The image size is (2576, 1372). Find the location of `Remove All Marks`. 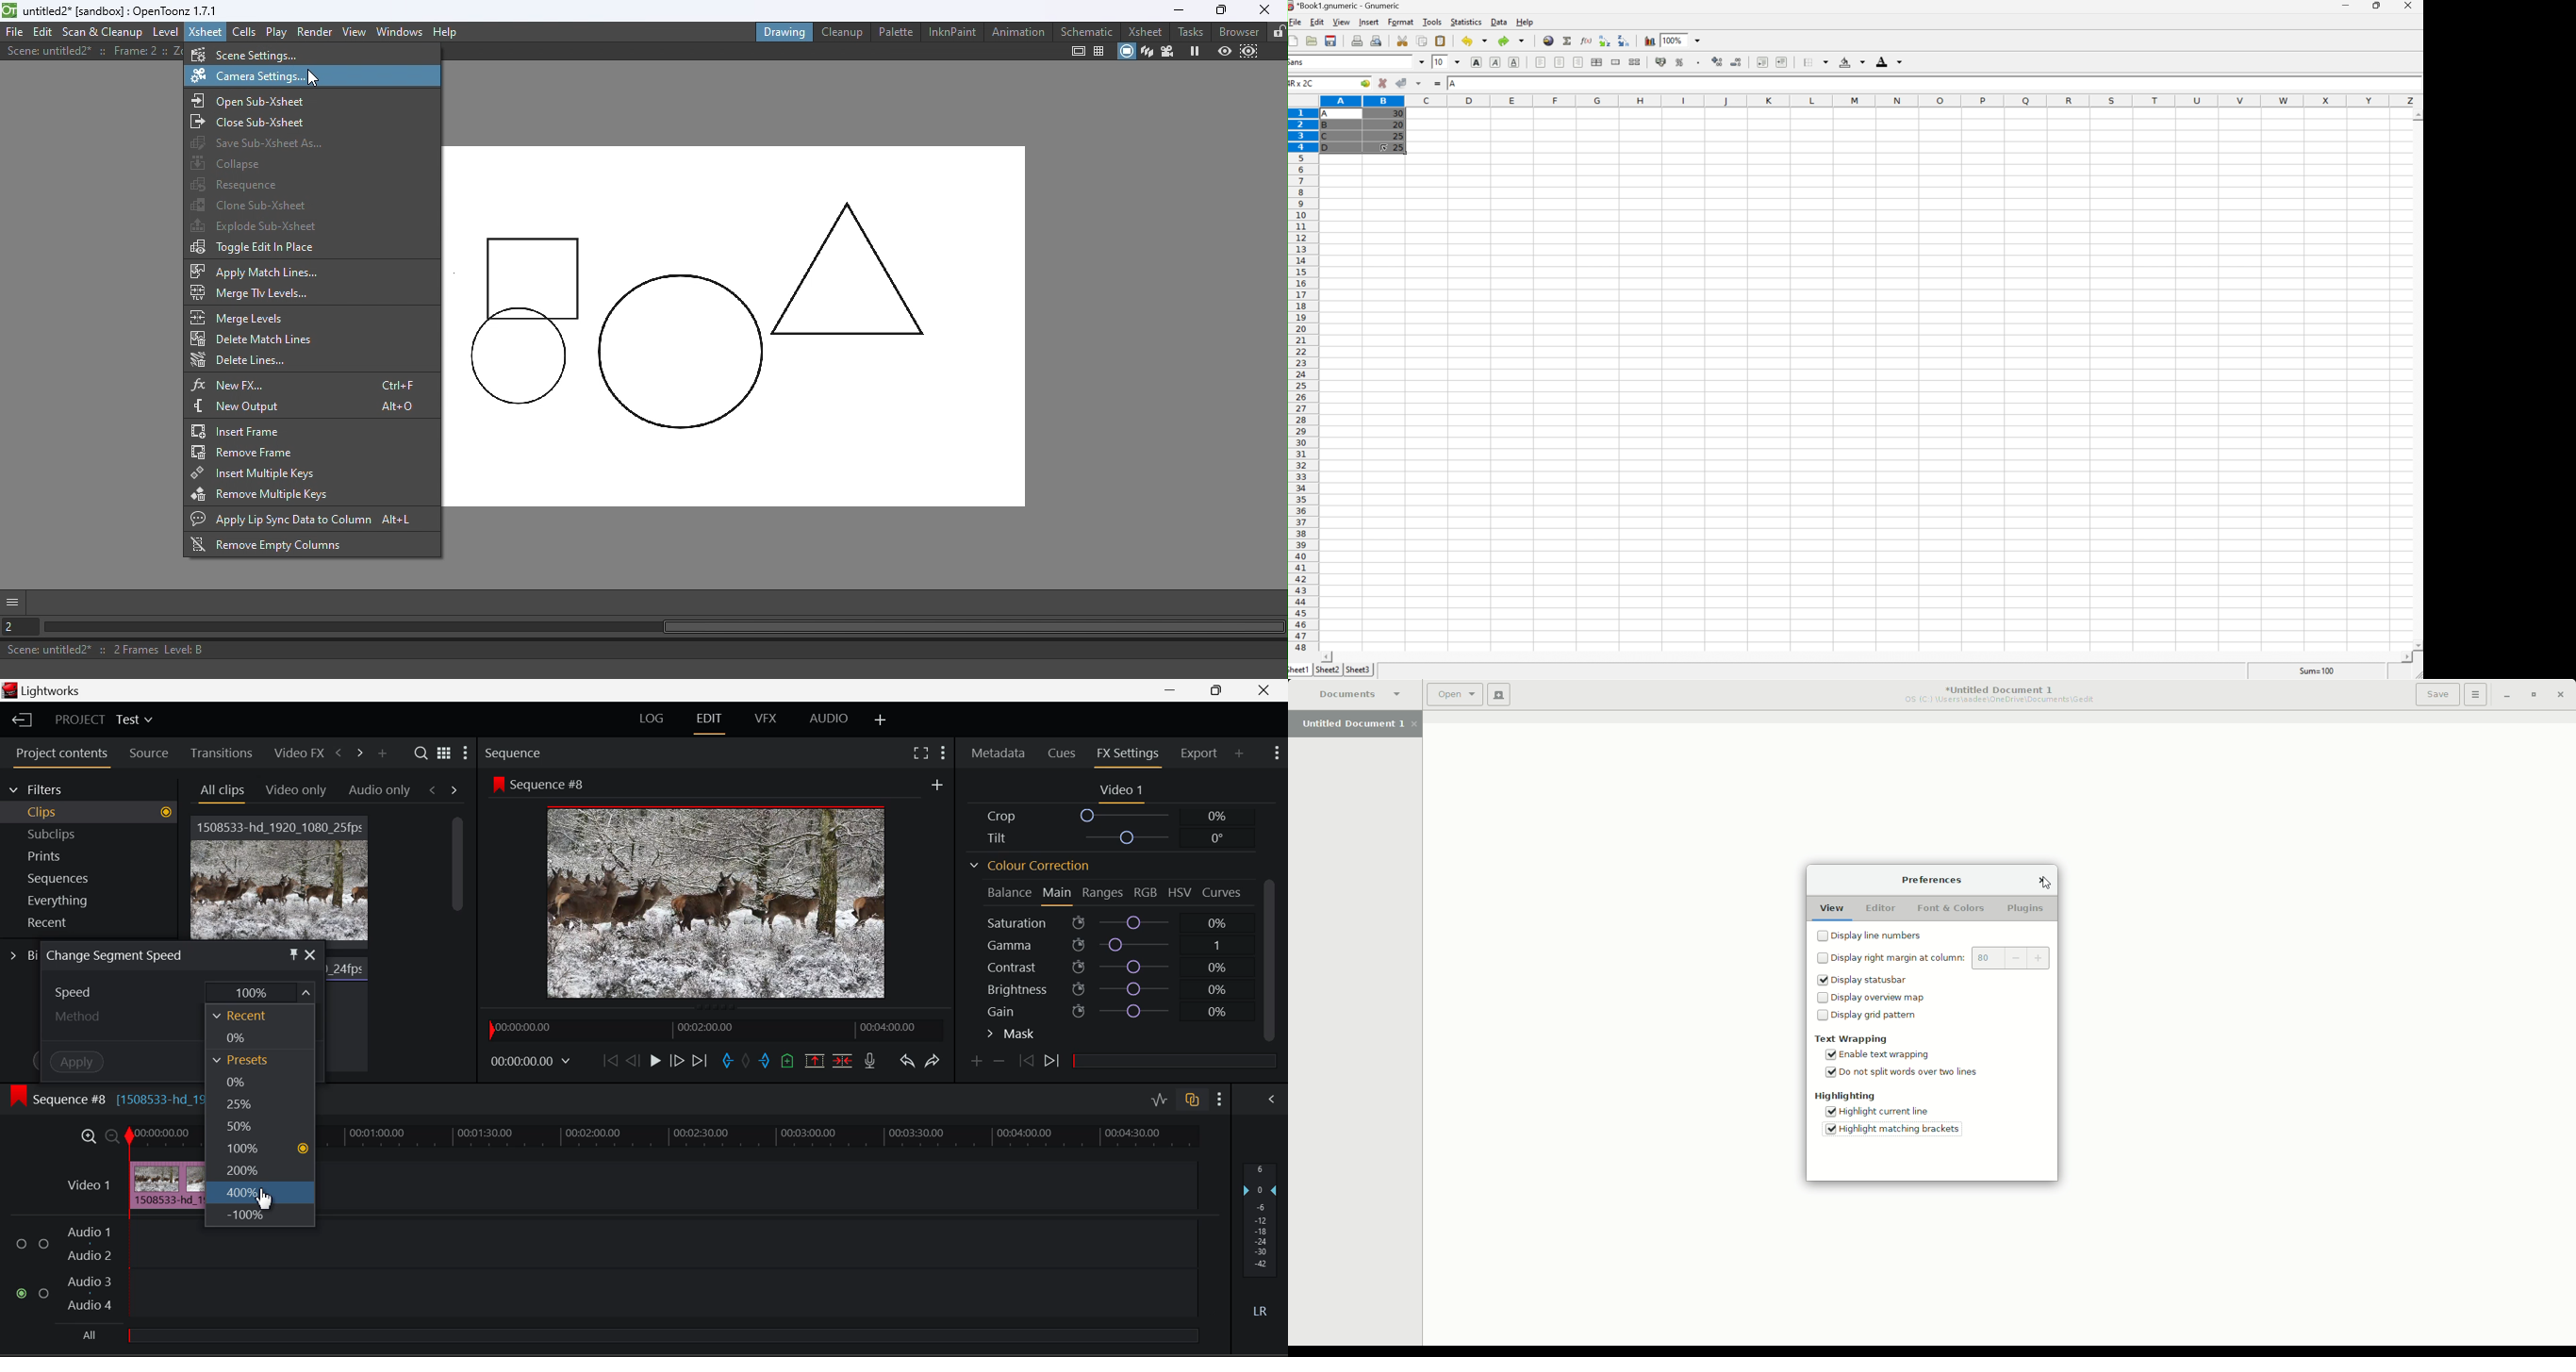

Remove All Marks is located at coordinates (747, 1060).